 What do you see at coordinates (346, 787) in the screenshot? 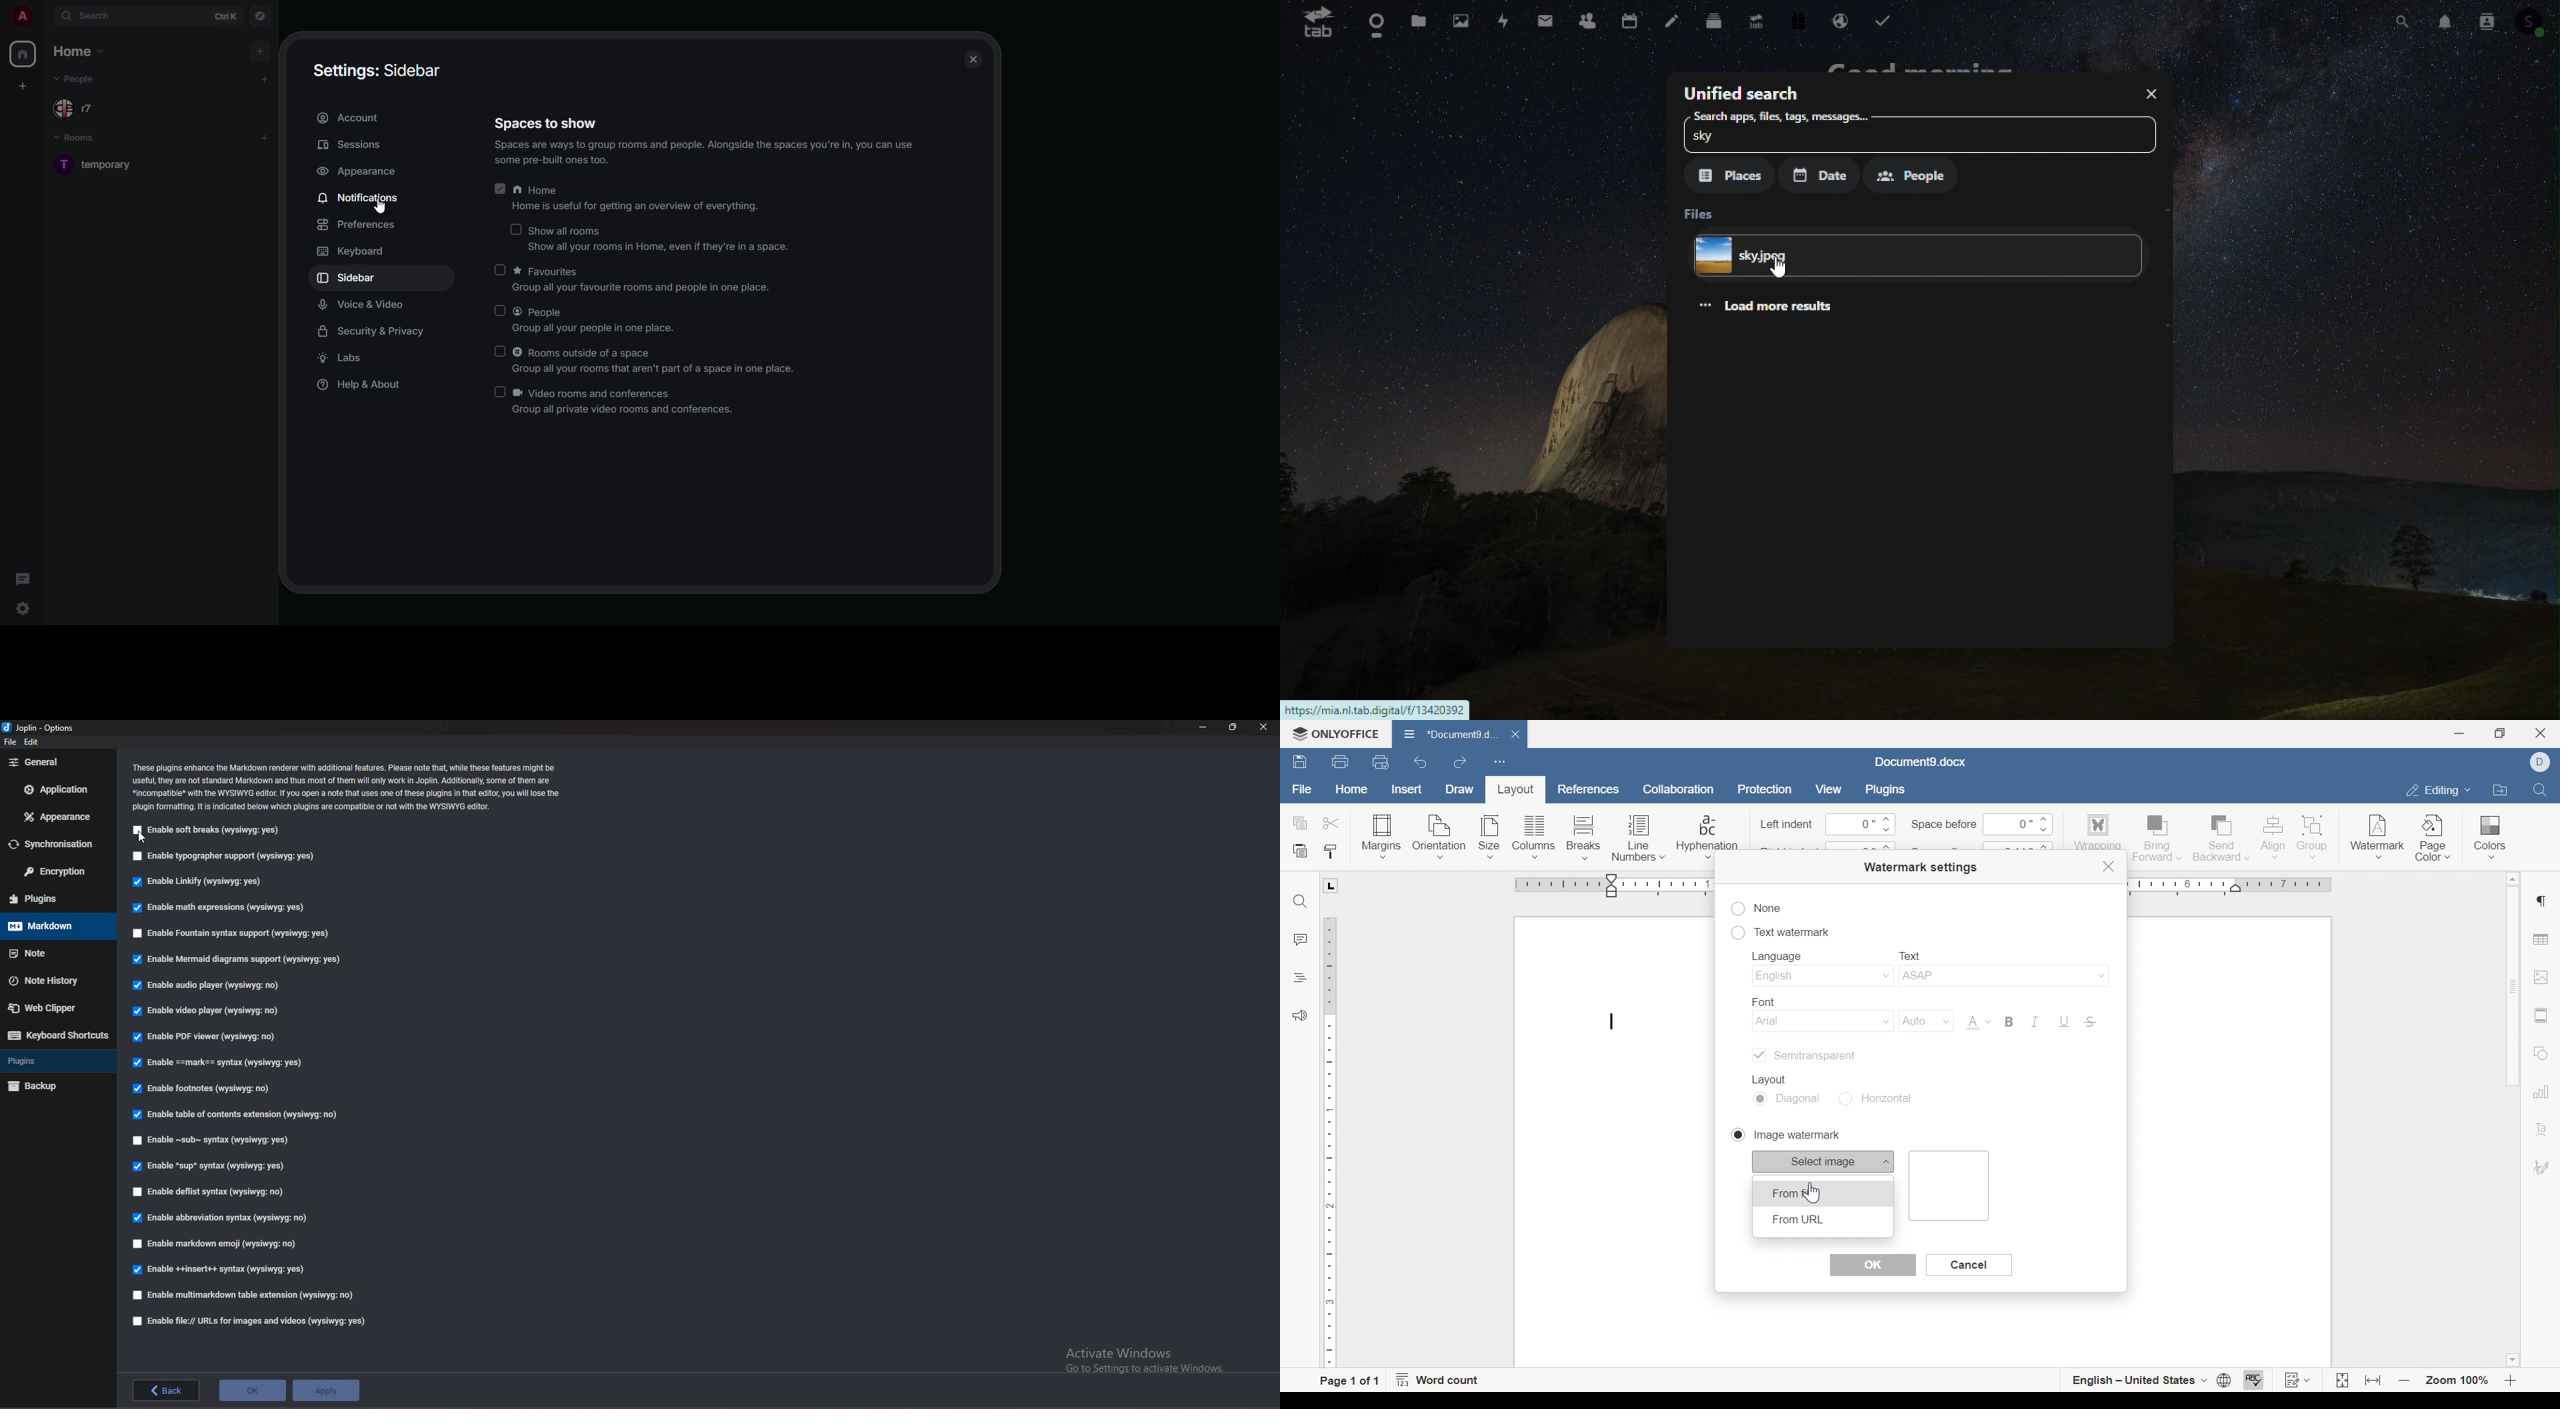
I see `info` at bounding box center [346, 787].